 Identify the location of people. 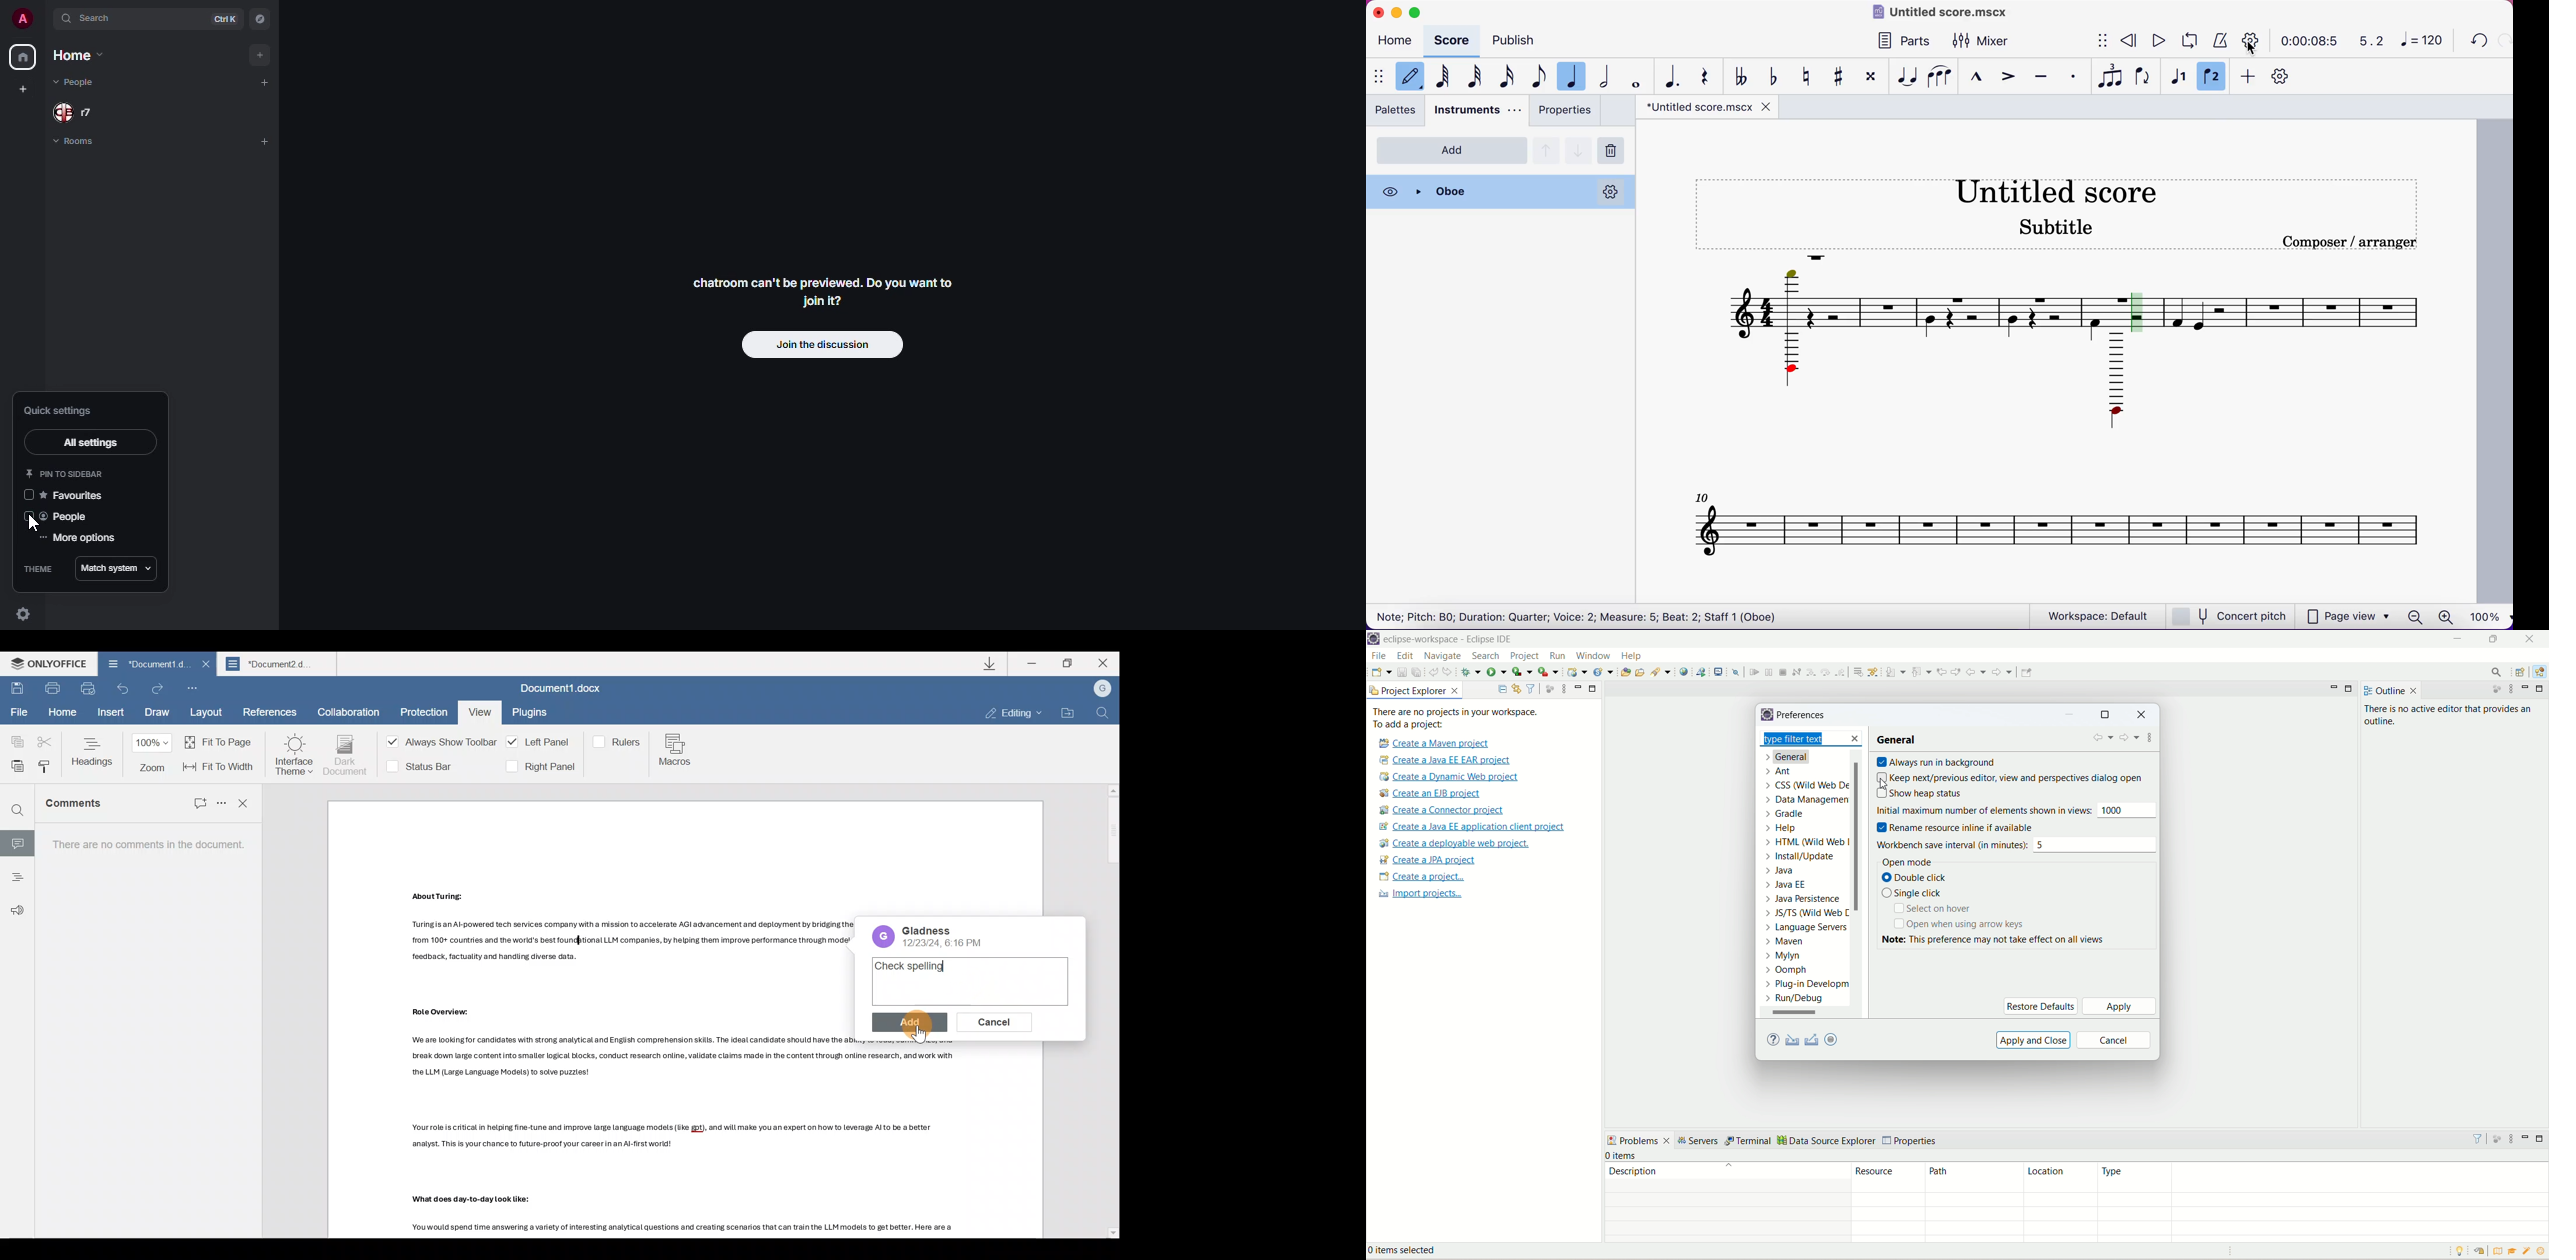
(77, 112).